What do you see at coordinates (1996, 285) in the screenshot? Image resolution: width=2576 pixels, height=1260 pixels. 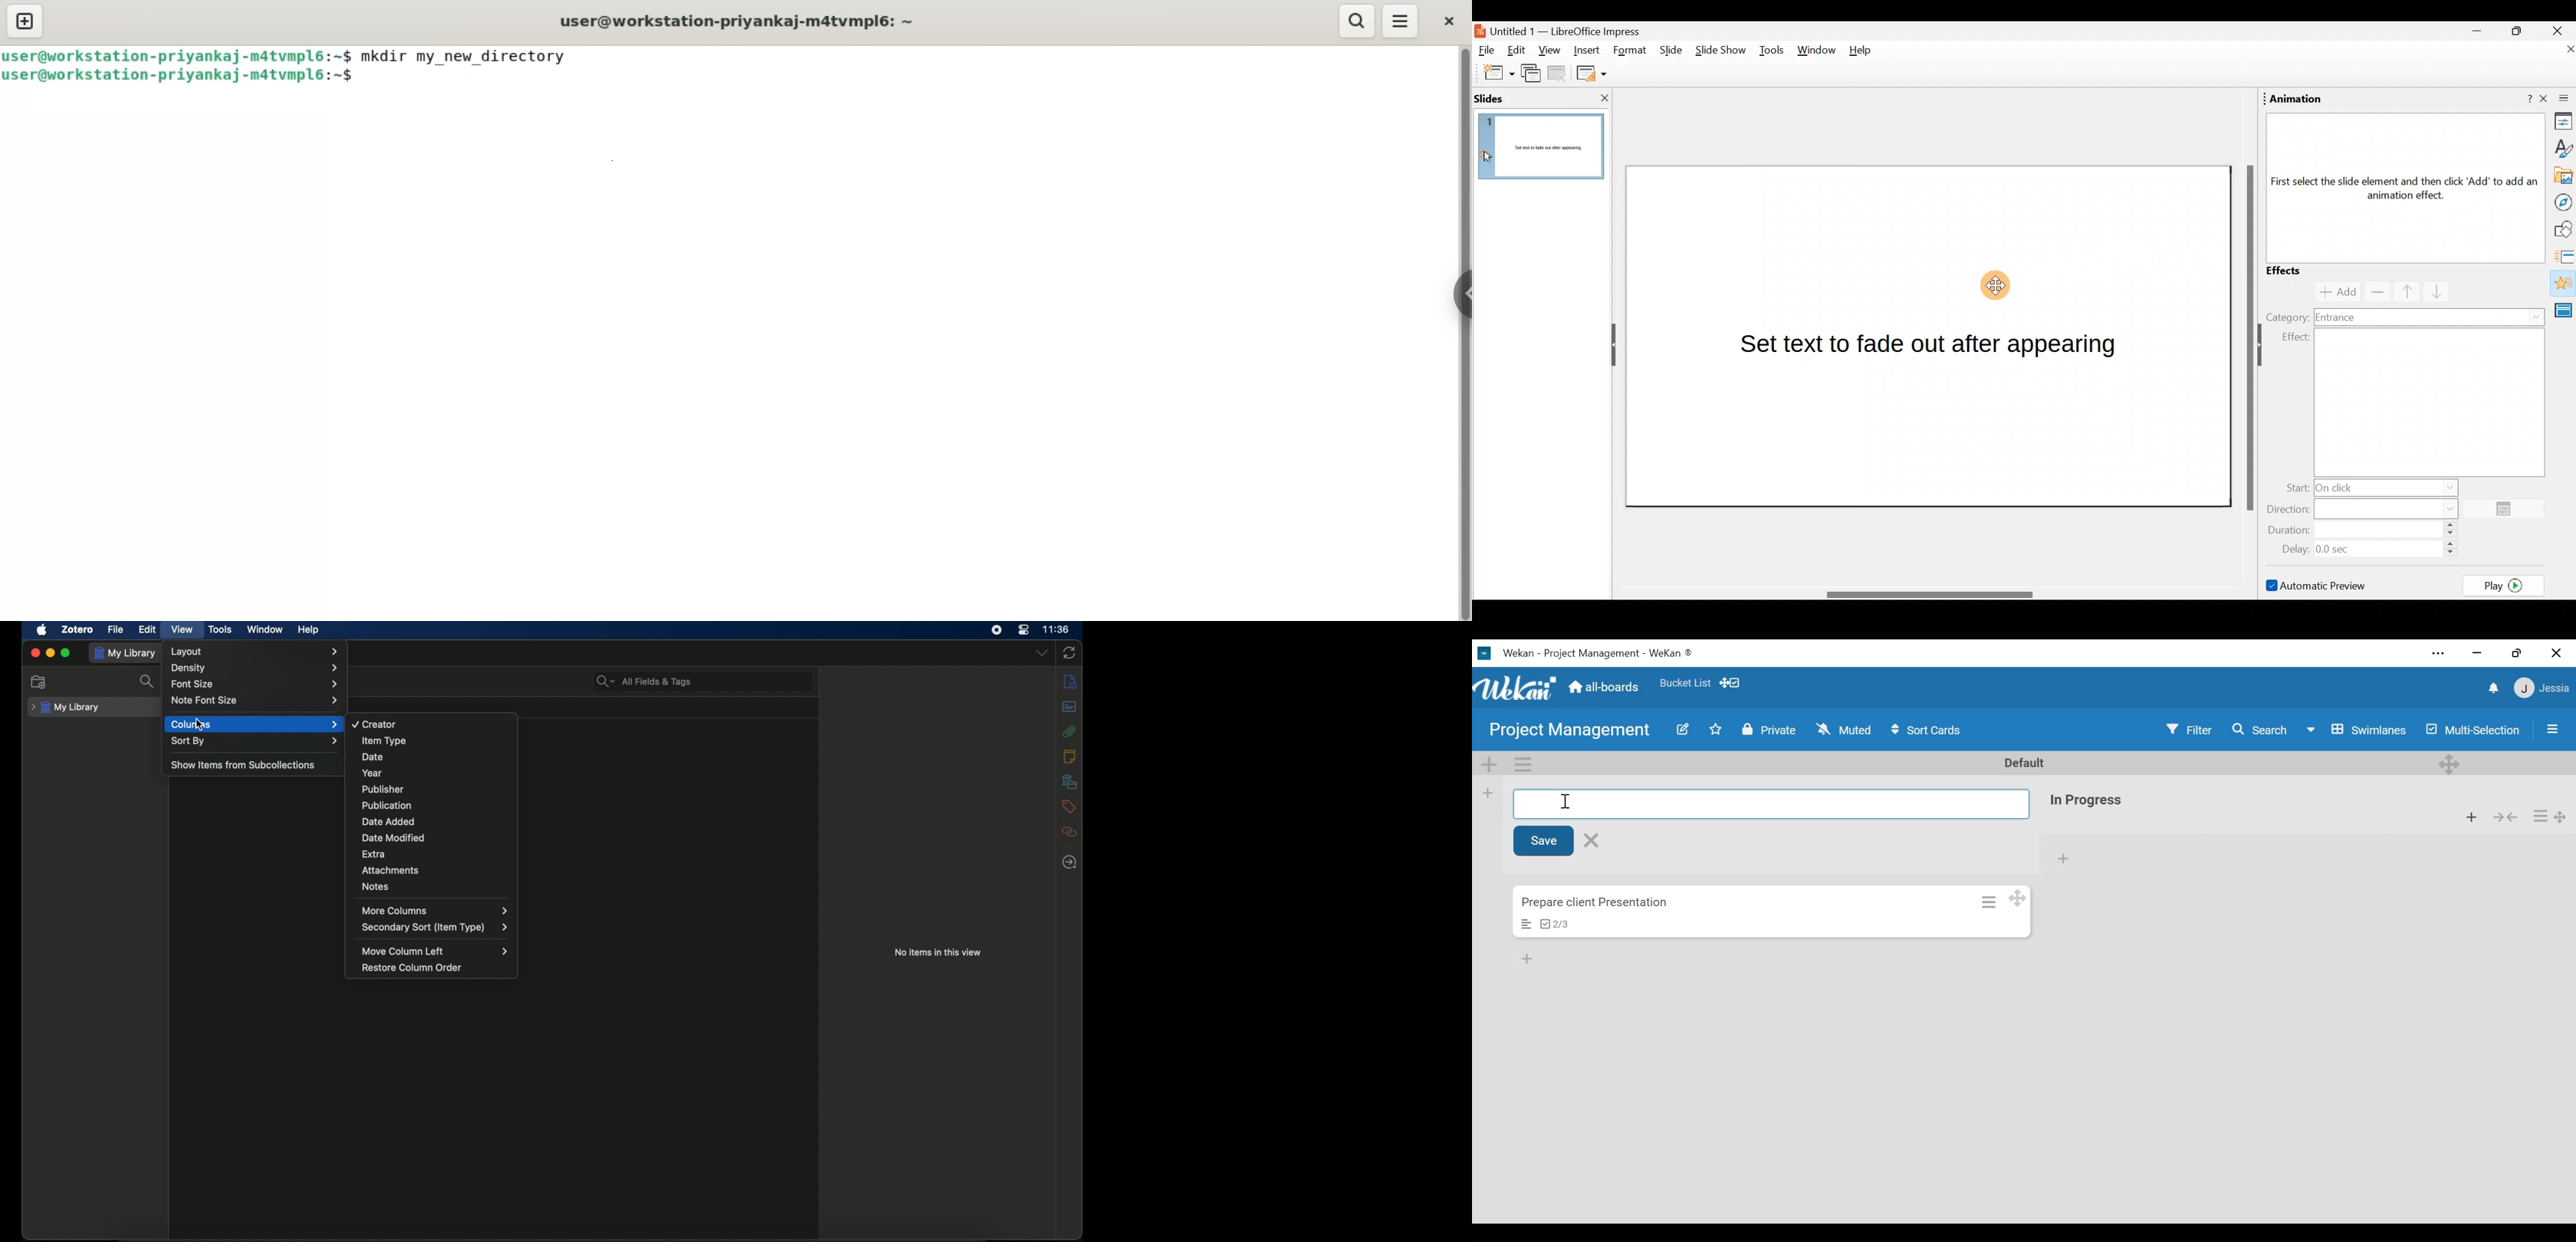 I see `Cursor` at bounding box center [1996, 285].